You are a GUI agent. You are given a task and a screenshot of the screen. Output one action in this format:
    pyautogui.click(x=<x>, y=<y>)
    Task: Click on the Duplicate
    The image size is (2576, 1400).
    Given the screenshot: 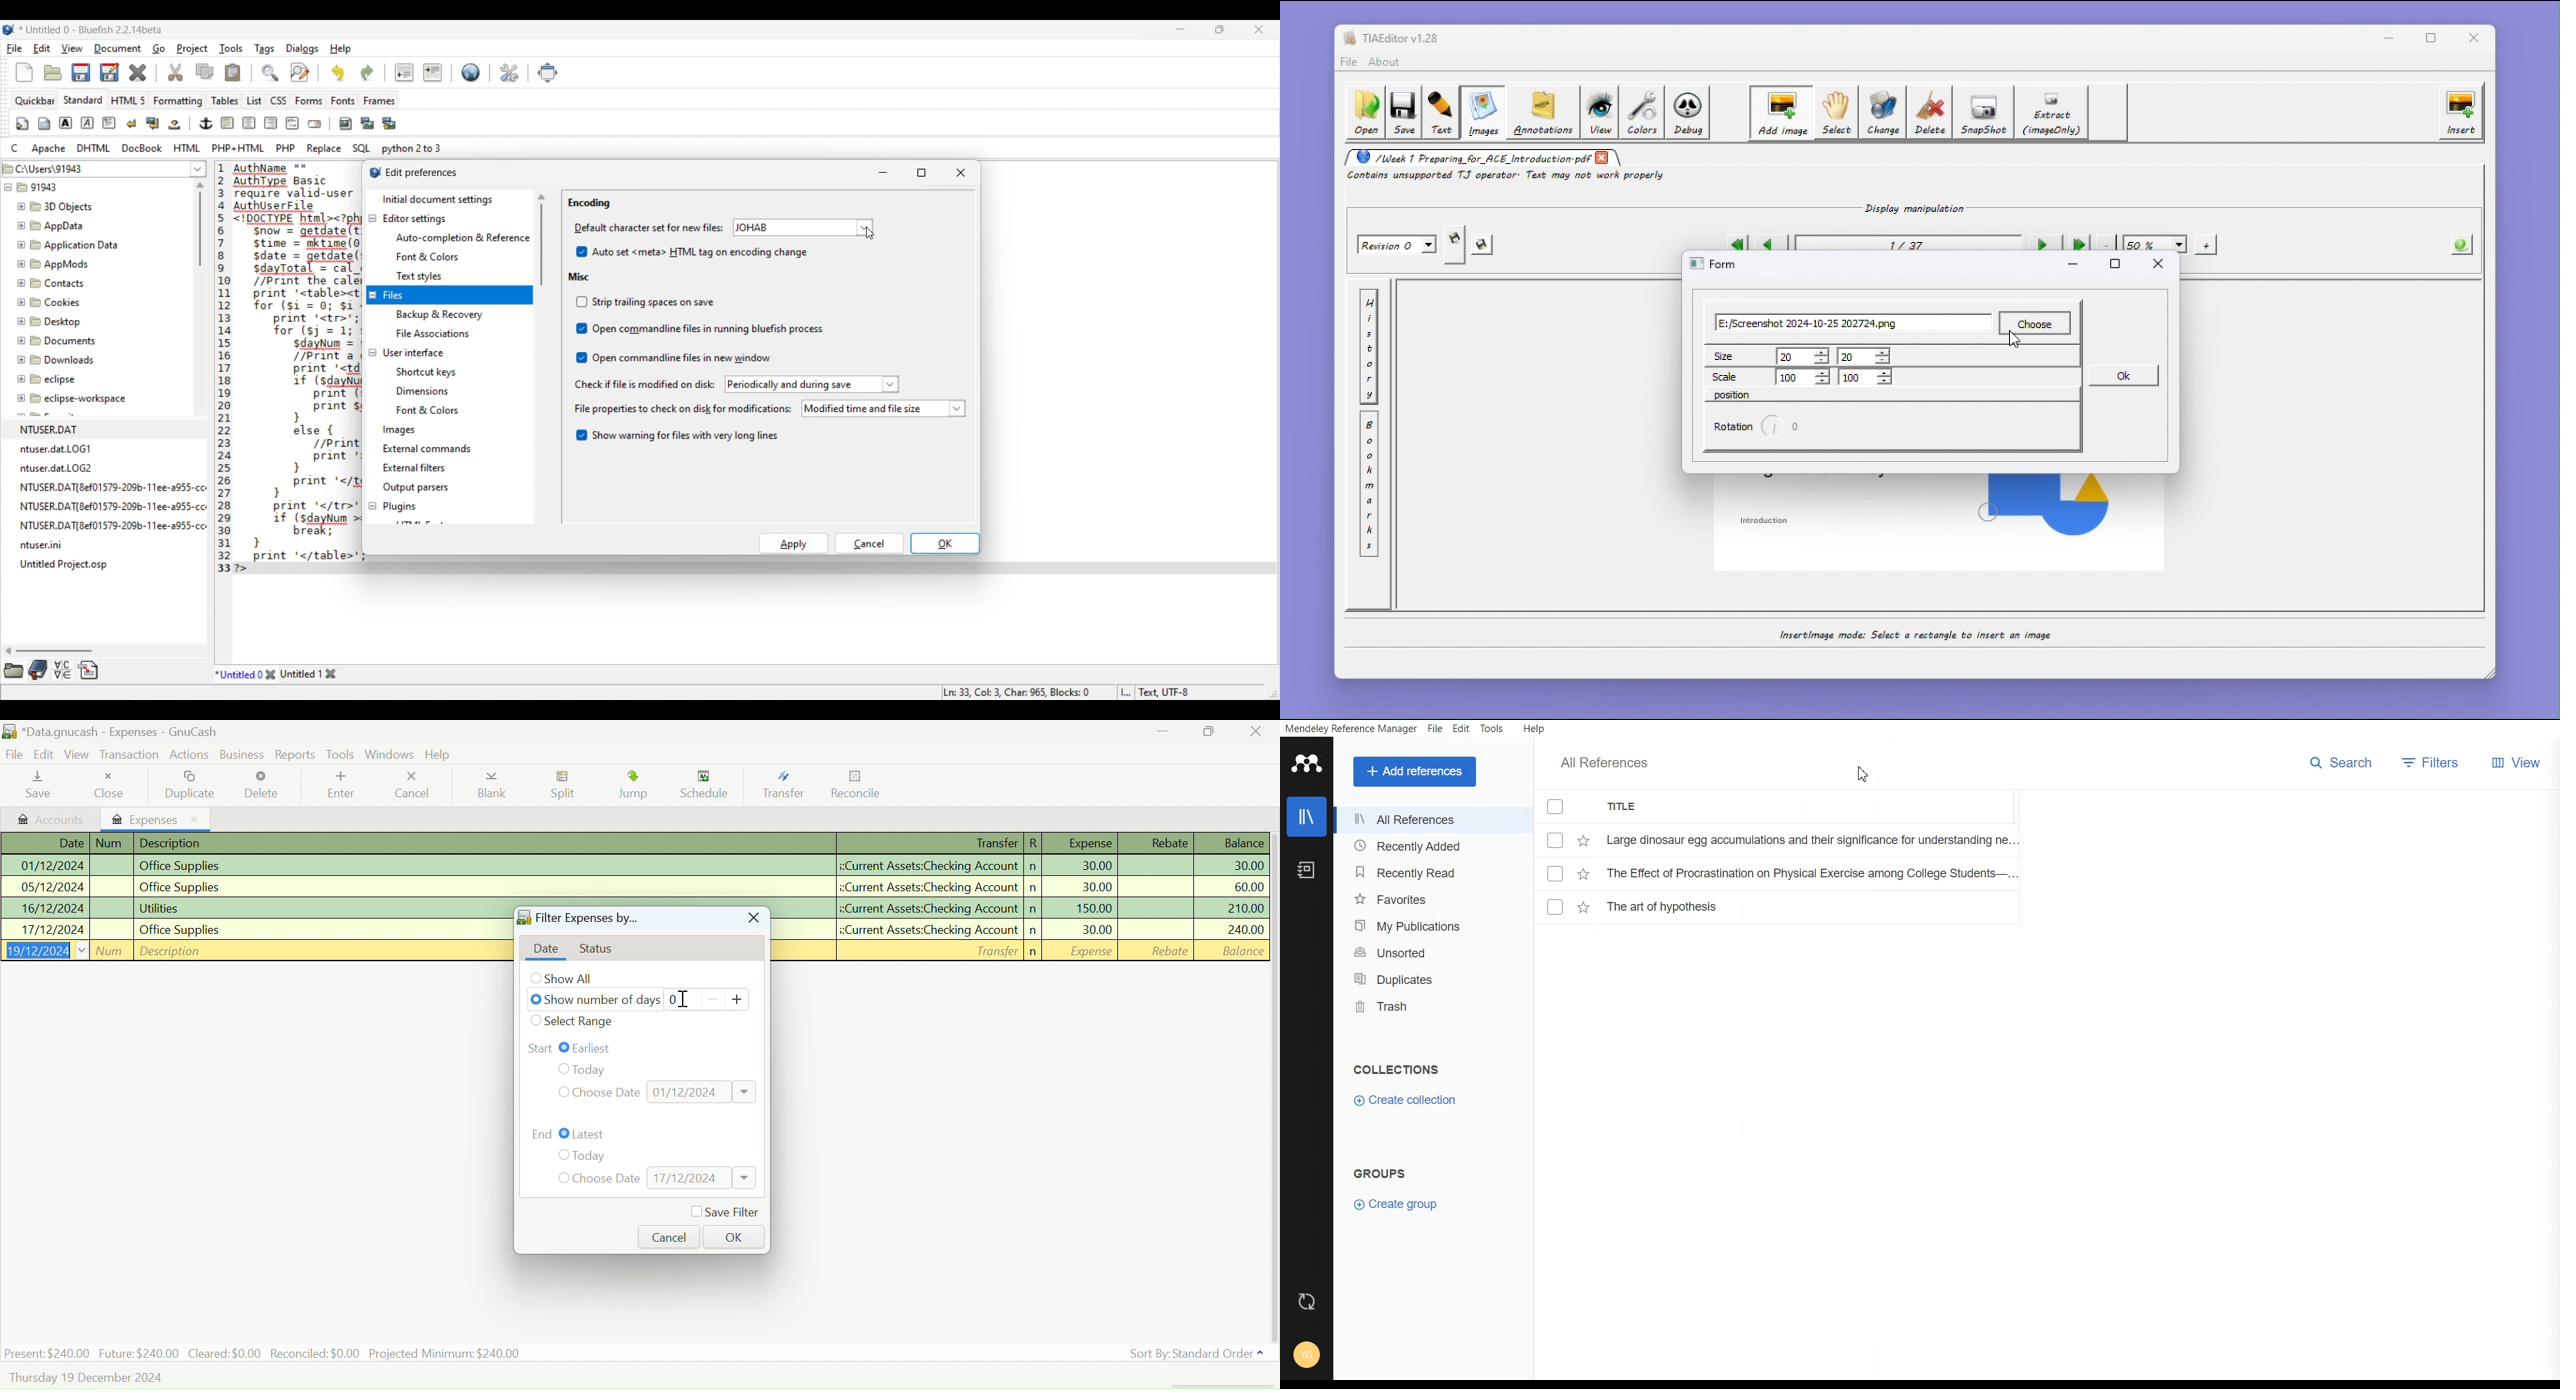 What is the action you would take?
    pyautogui.click(x=193, y=785)
    